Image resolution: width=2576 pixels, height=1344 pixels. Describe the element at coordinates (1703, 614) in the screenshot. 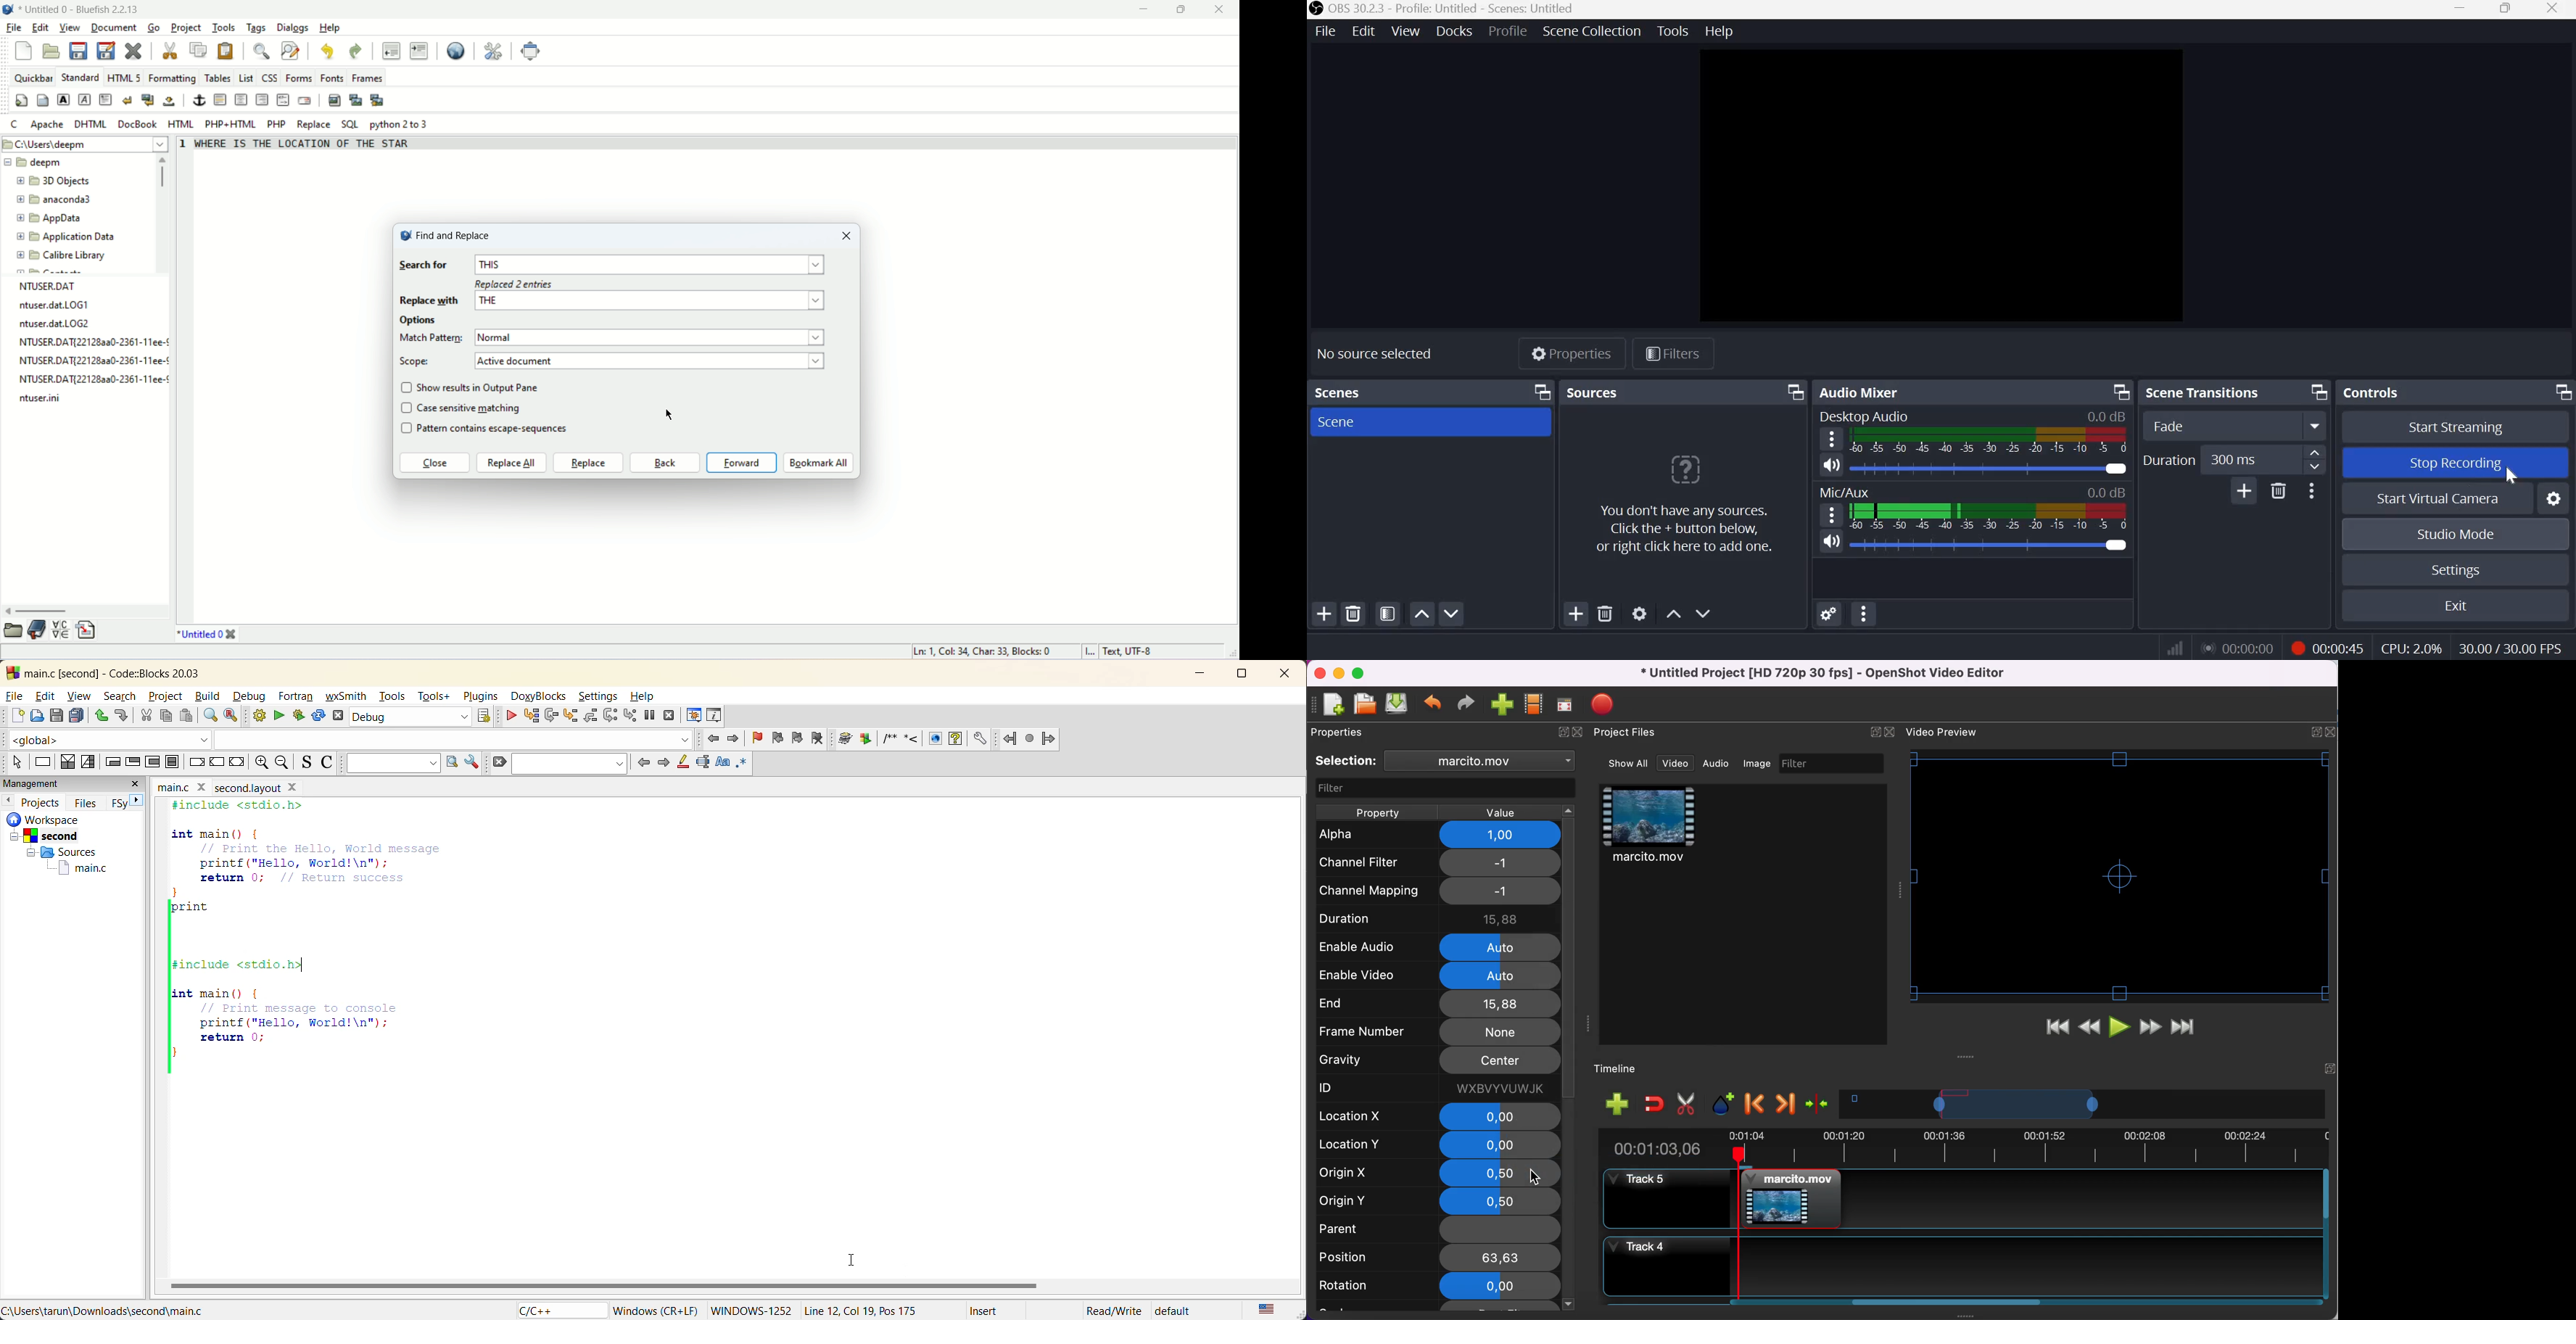

I see `Move source(s) down` at that location.